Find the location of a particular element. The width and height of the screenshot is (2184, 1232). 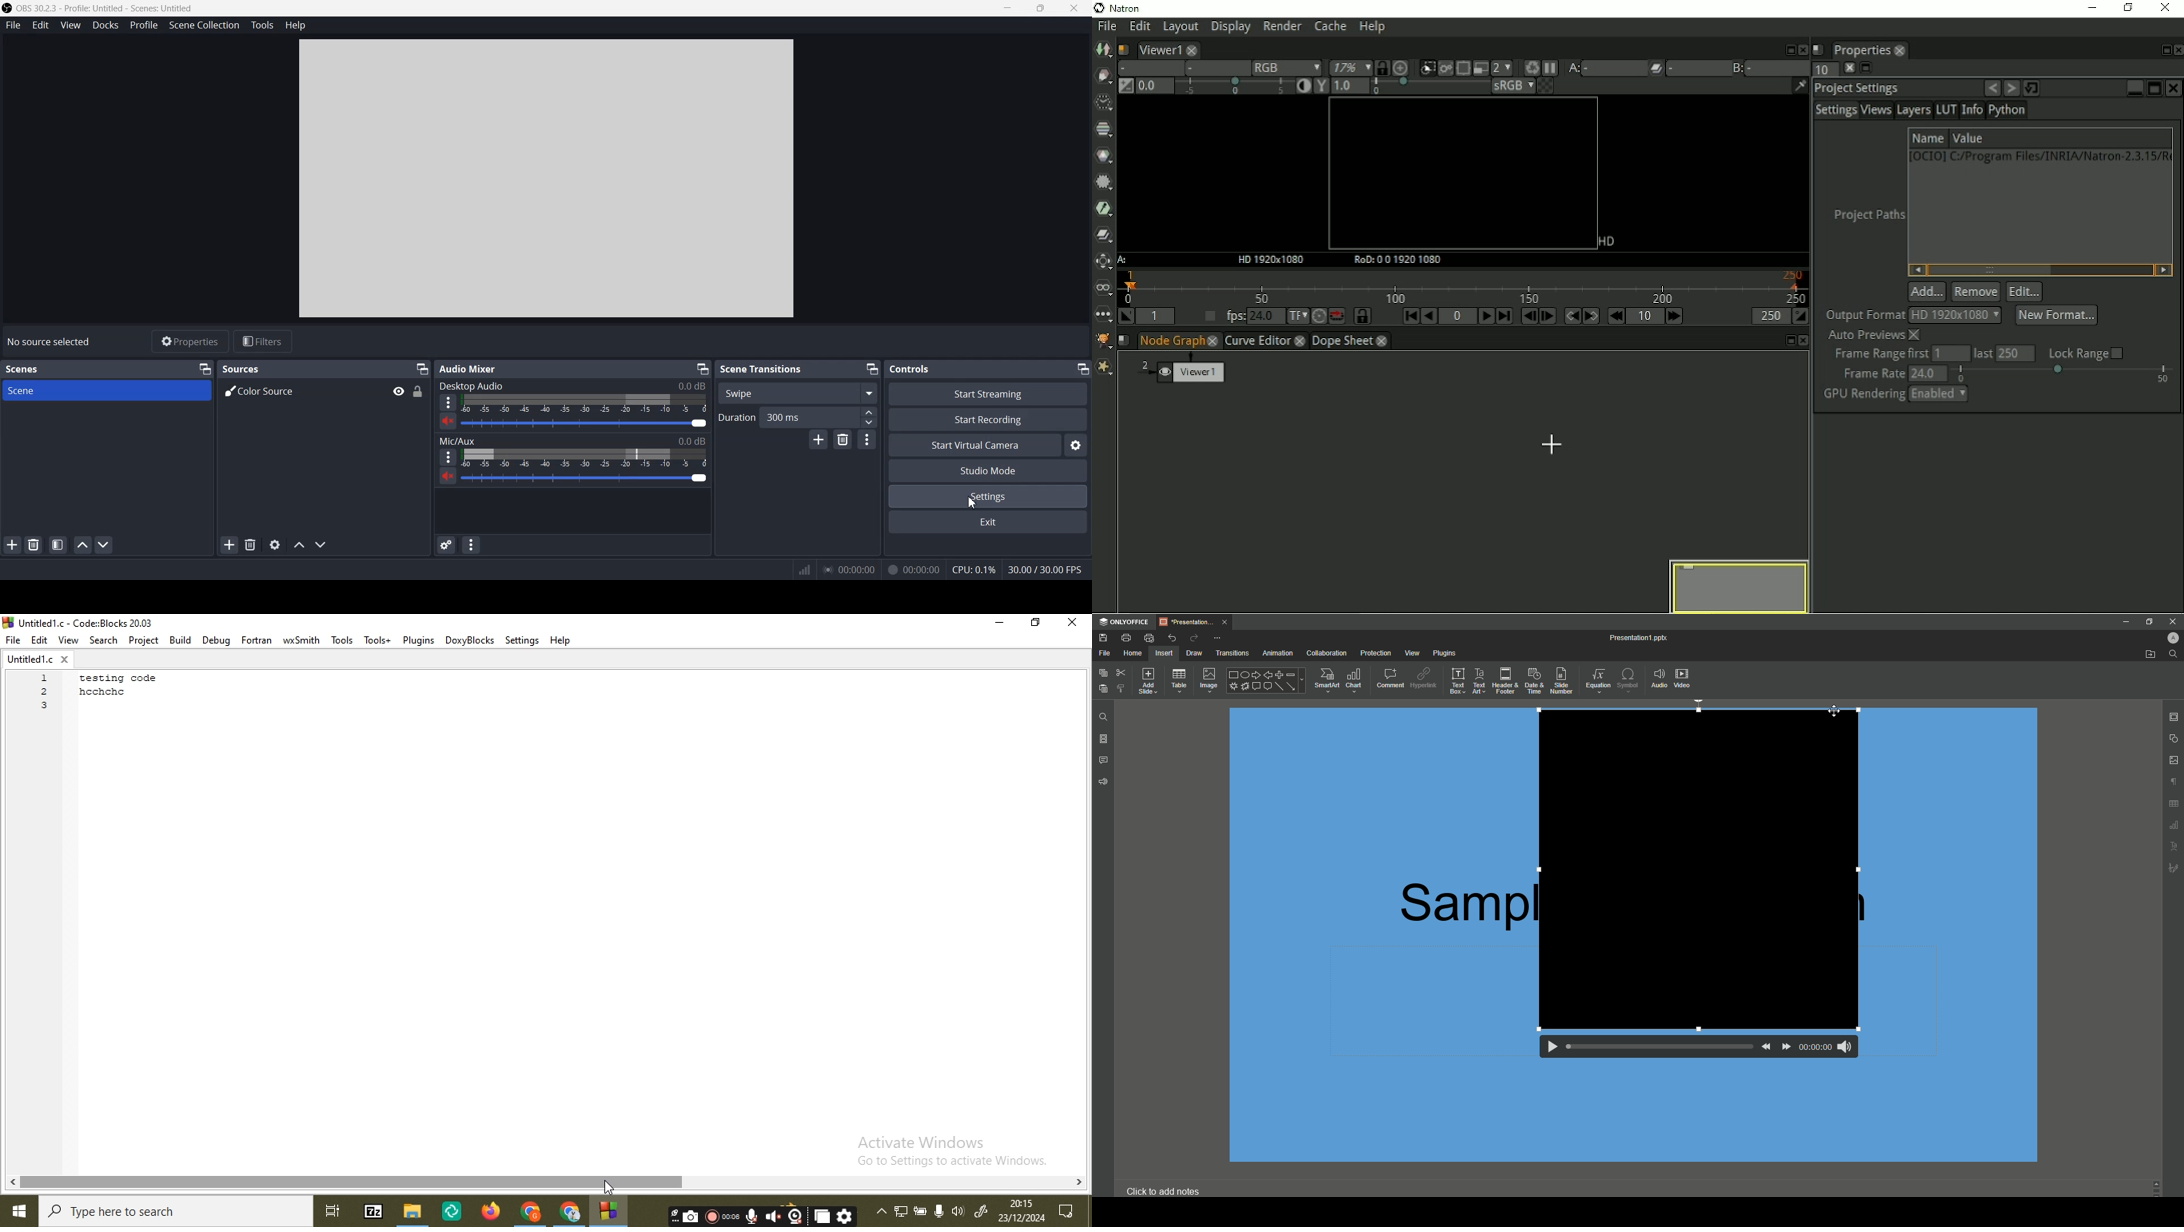

Animation is located at coordinates (1277, 654).